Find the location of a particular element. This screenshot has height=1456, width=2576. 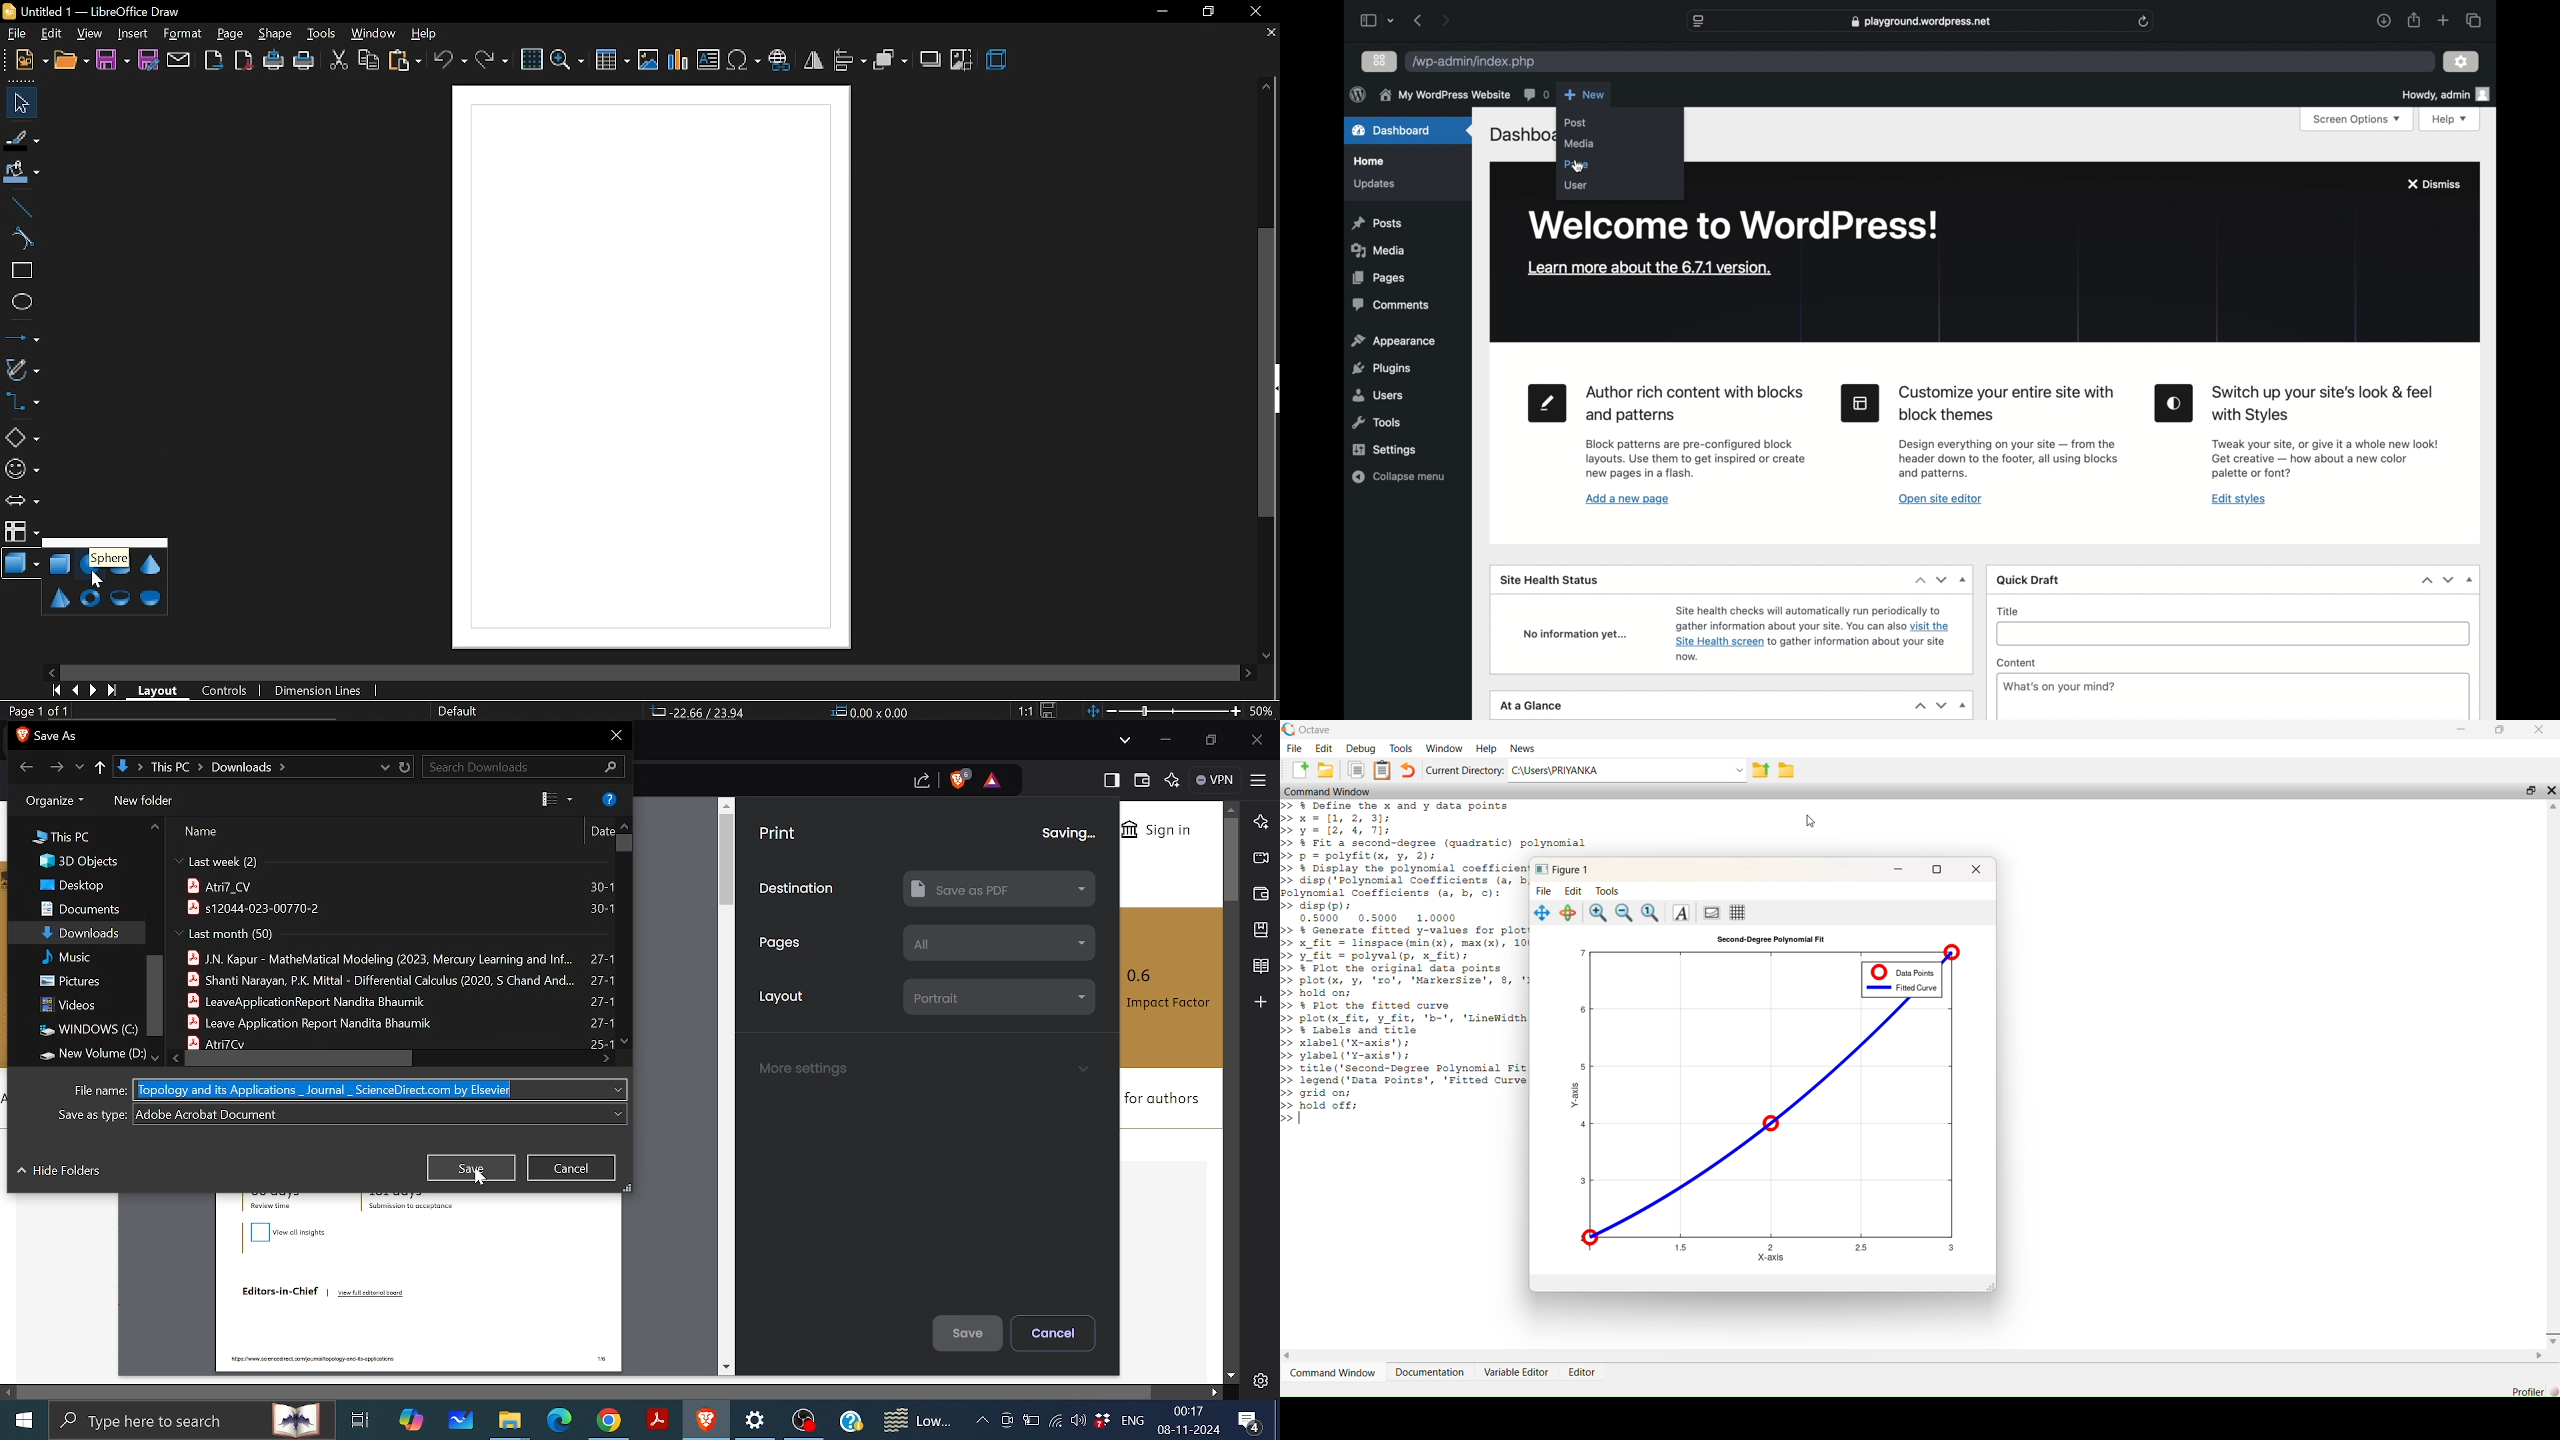

Command Window is located at coordinates (1331, 1372).